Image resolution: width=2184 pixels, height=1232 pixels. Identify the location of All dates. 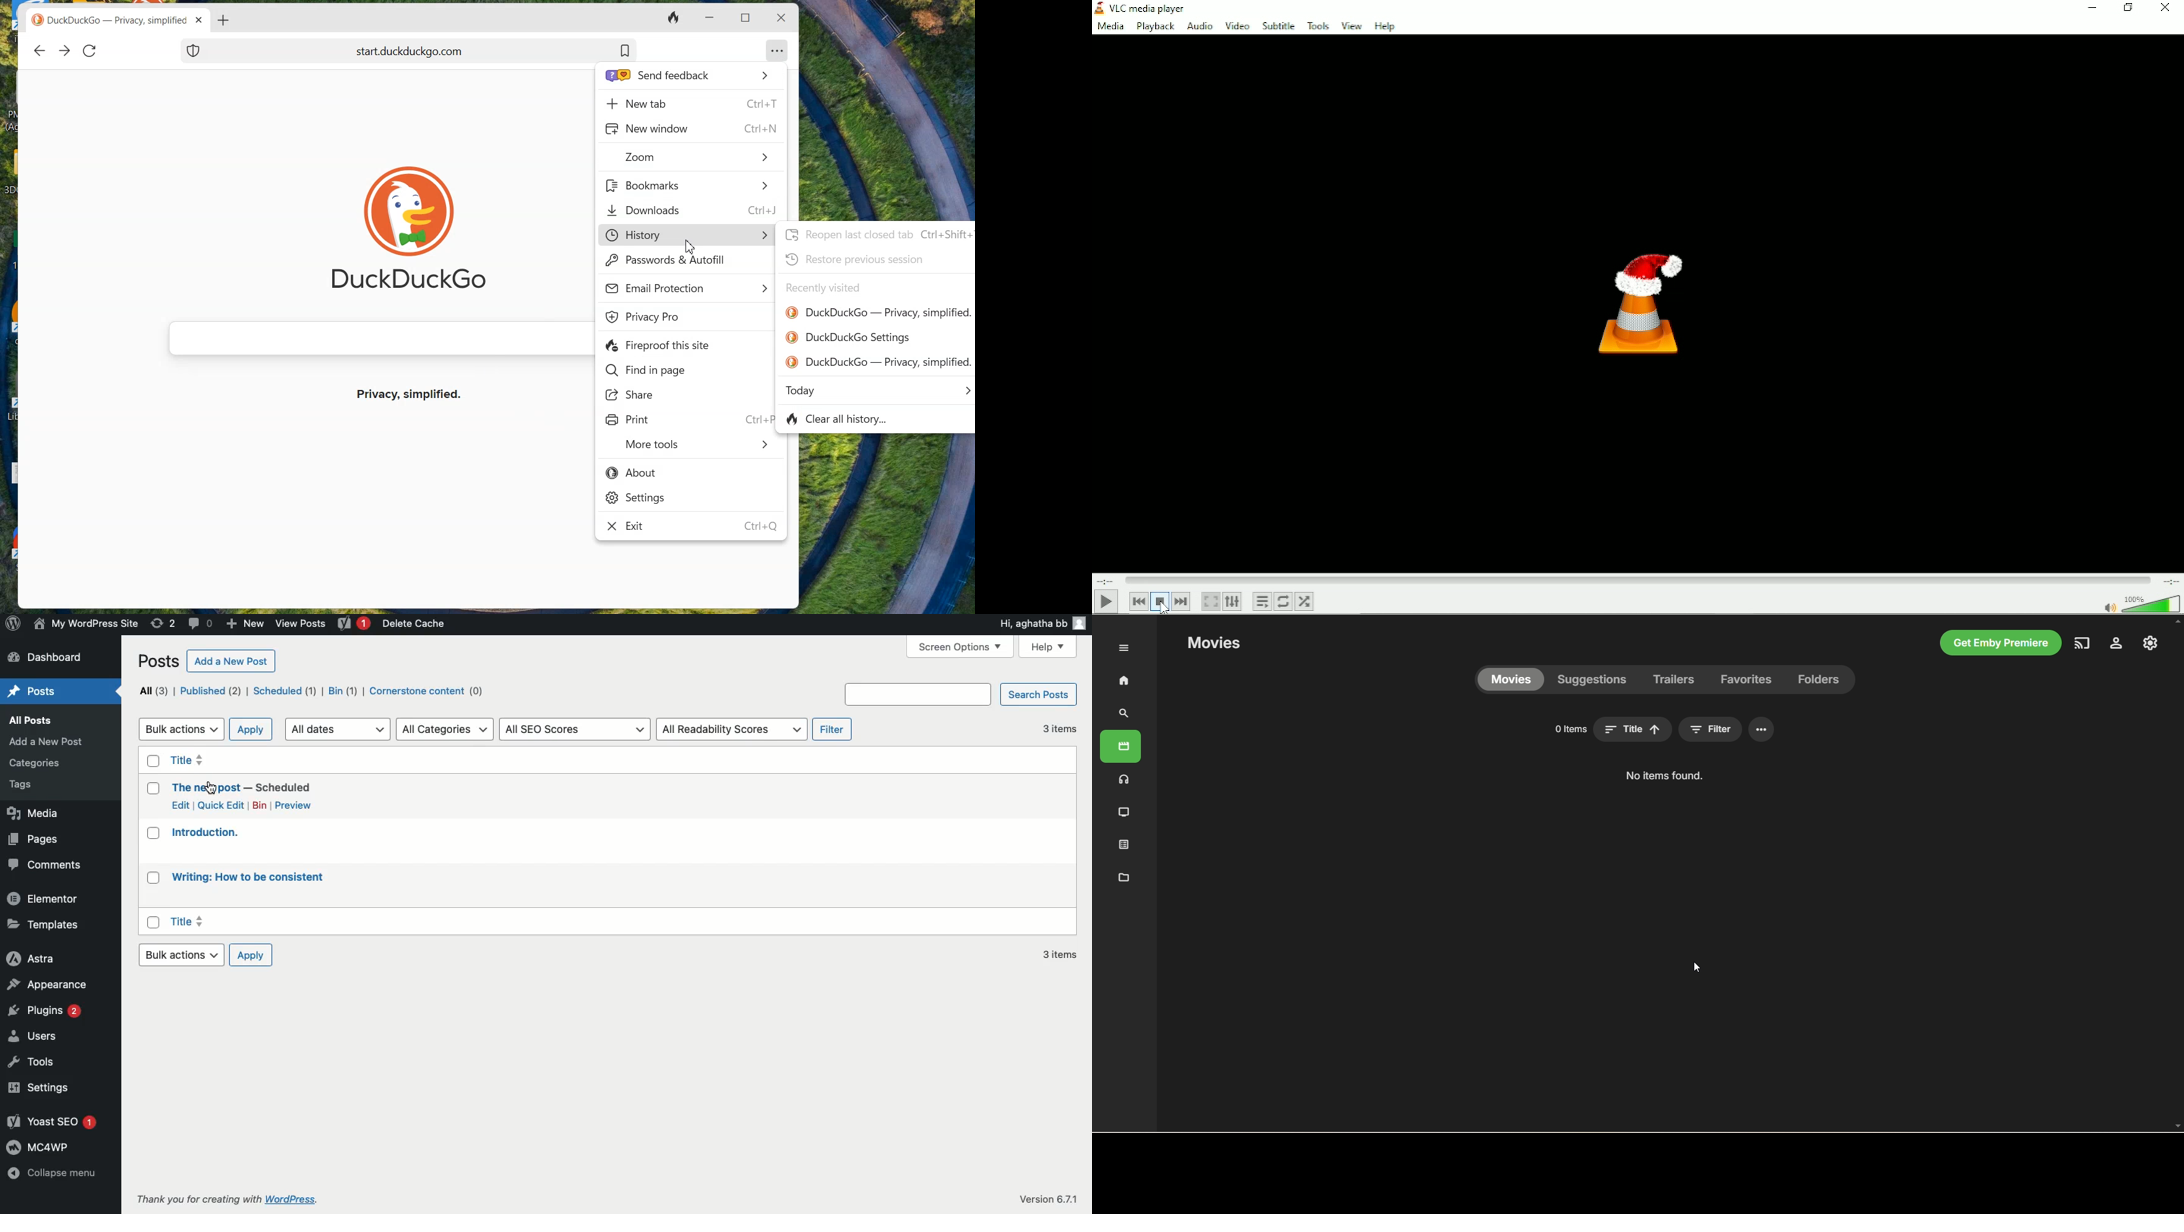
(337, 729).